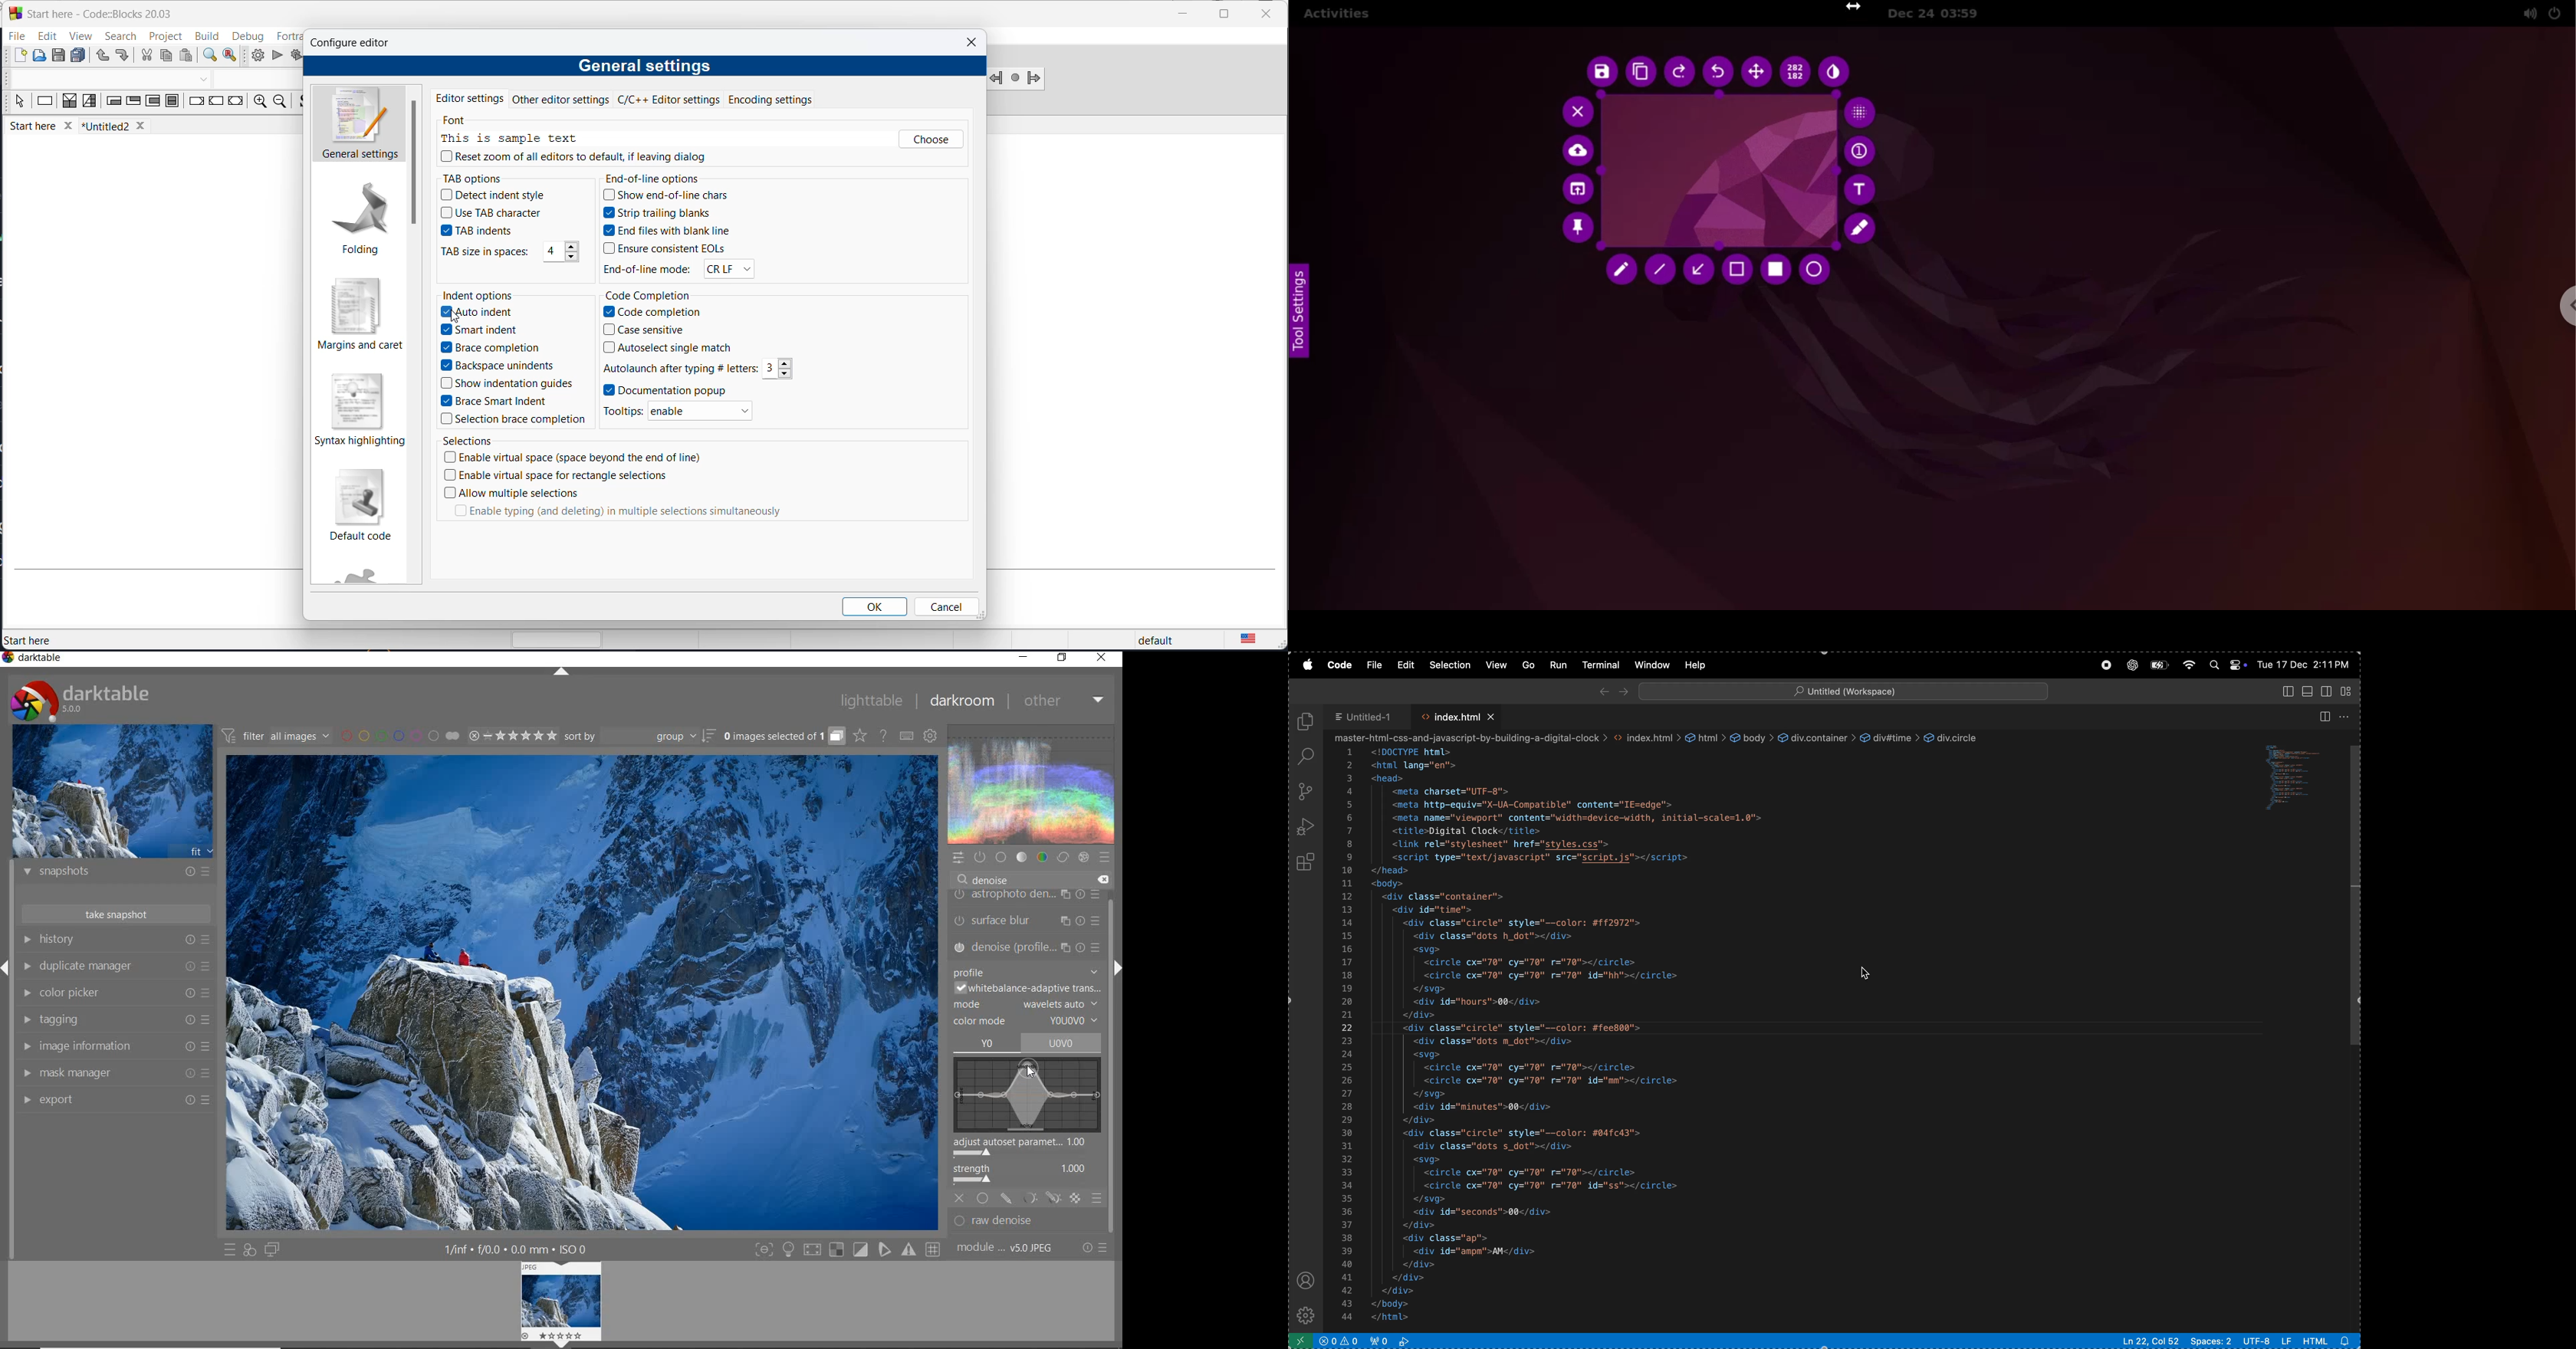 Image resolution: width=2576 pixels, height=1372 pixels. I want to click on replace, so click(230, 57).